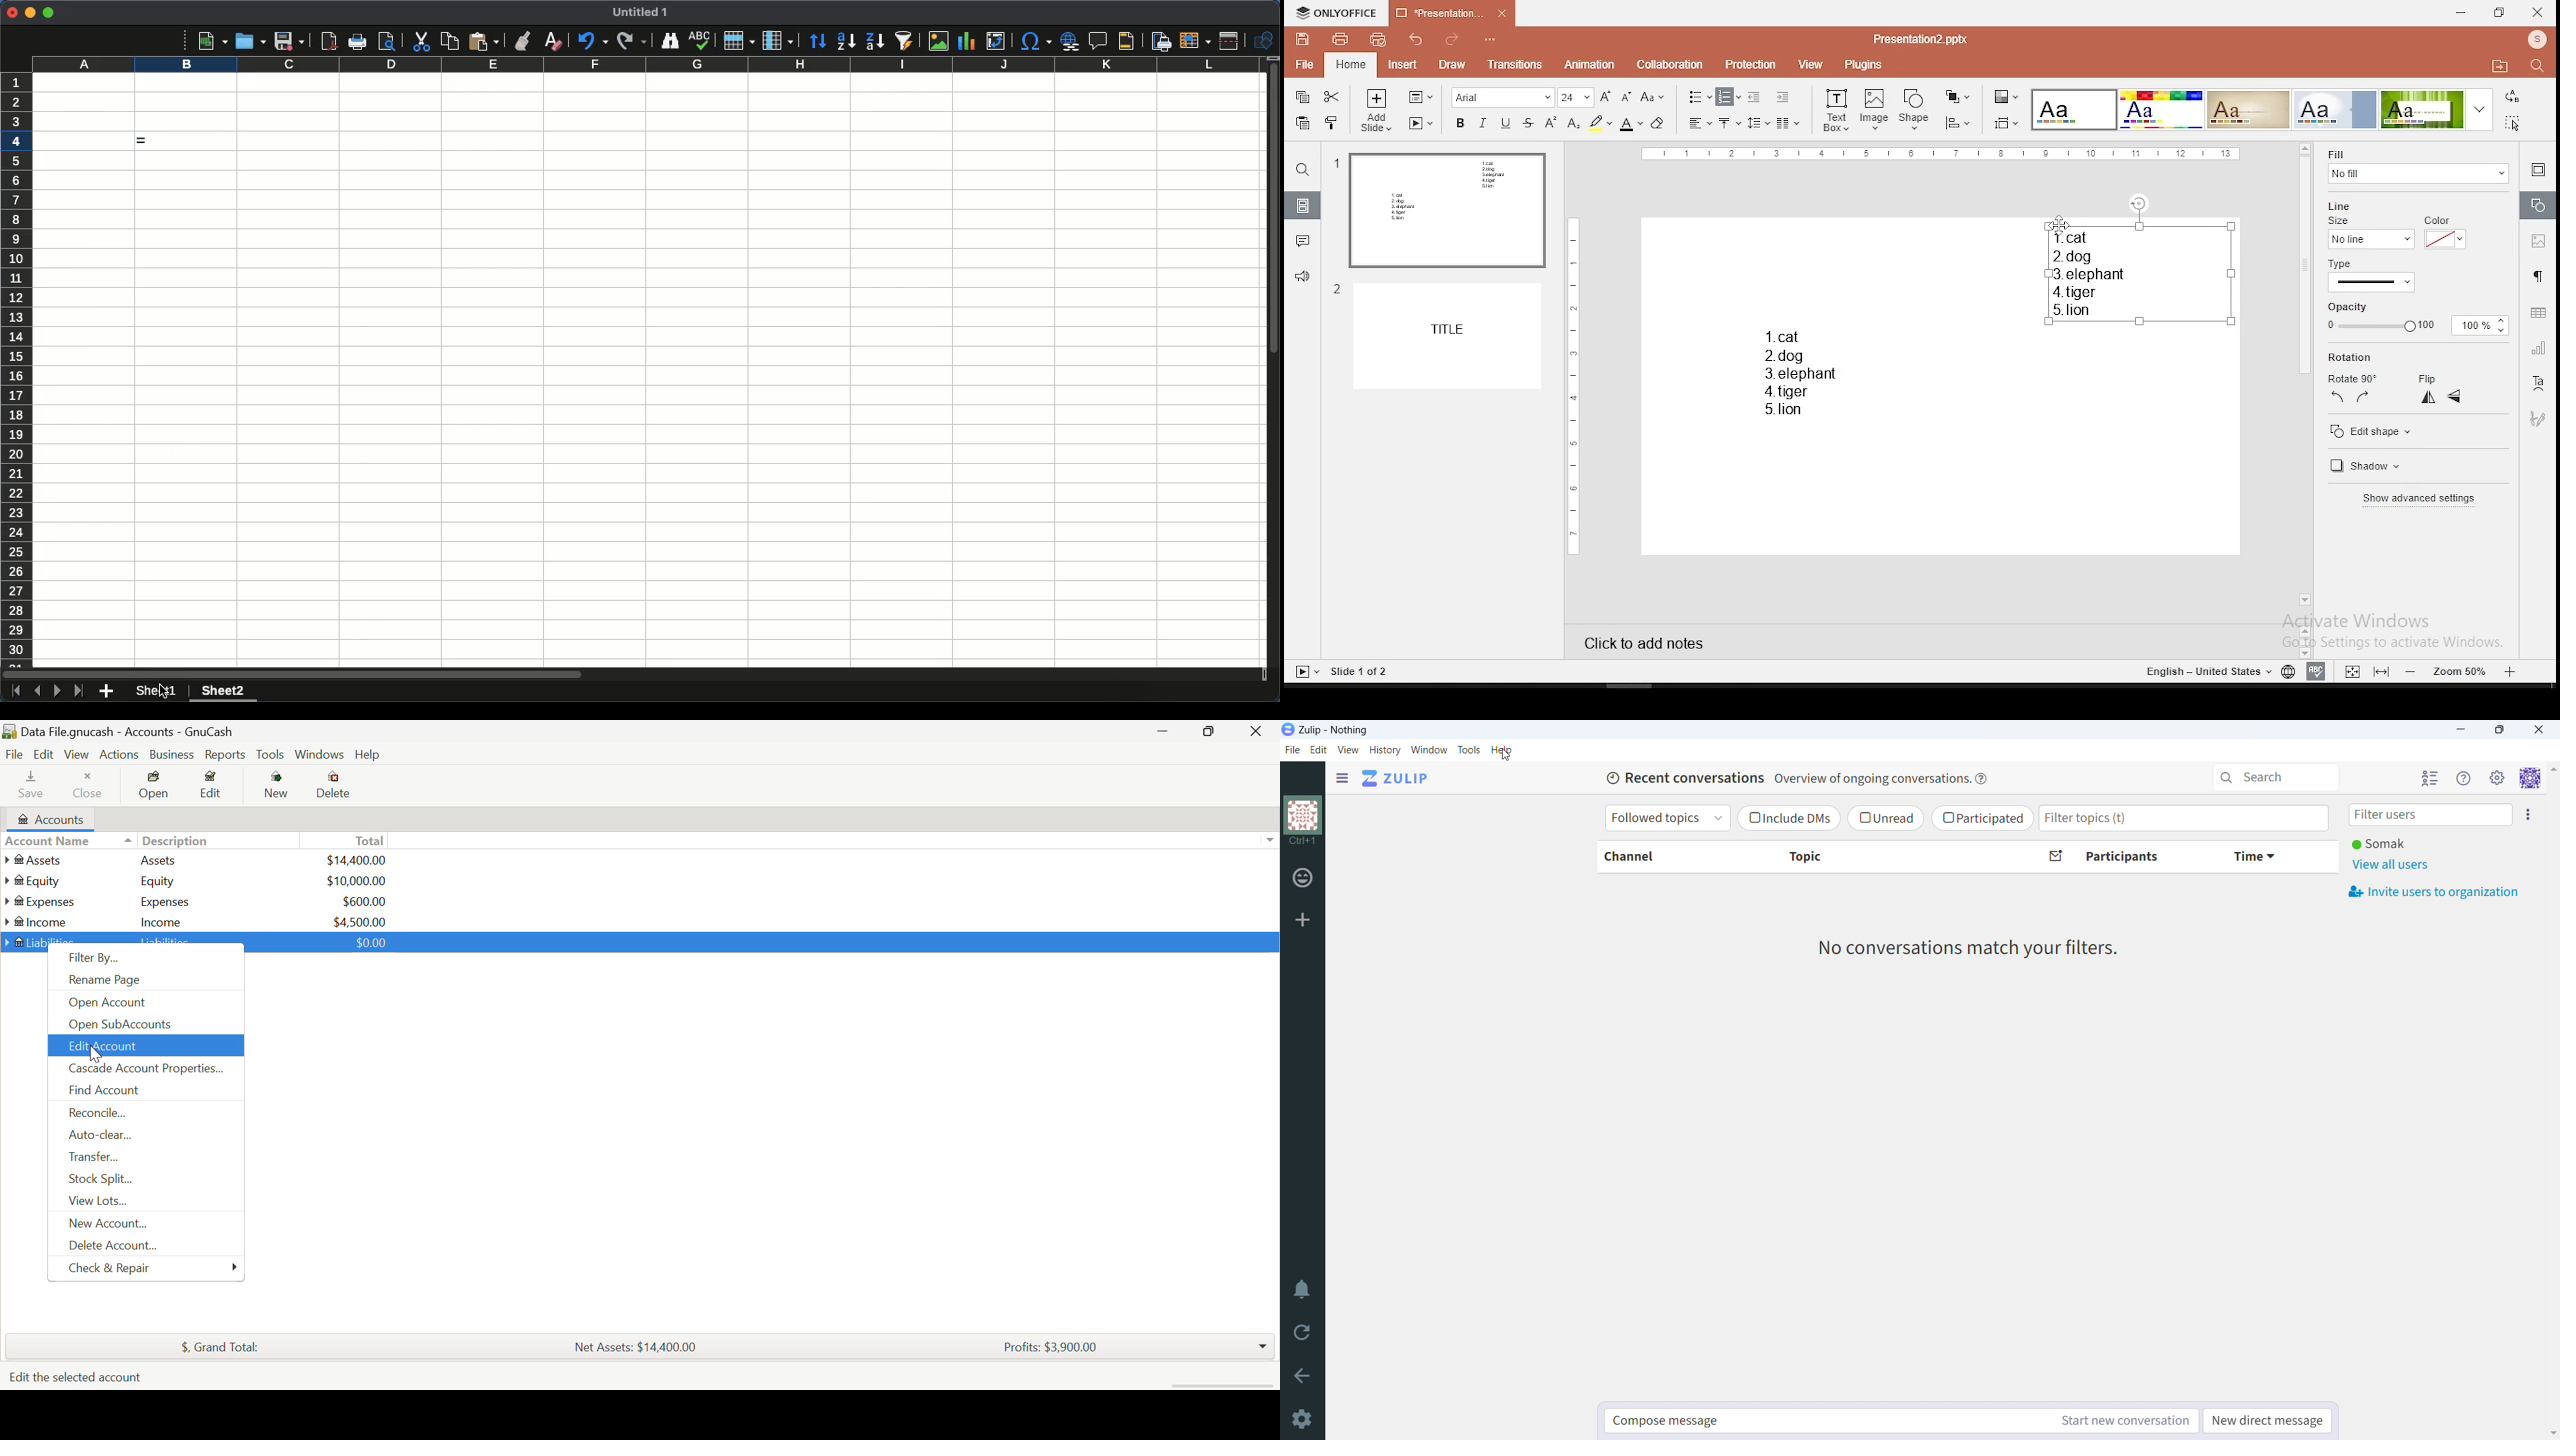  What do you see at coordinates (2516, 125) in the screenshot?
I see `select all` at bounding box center [2516, 125].